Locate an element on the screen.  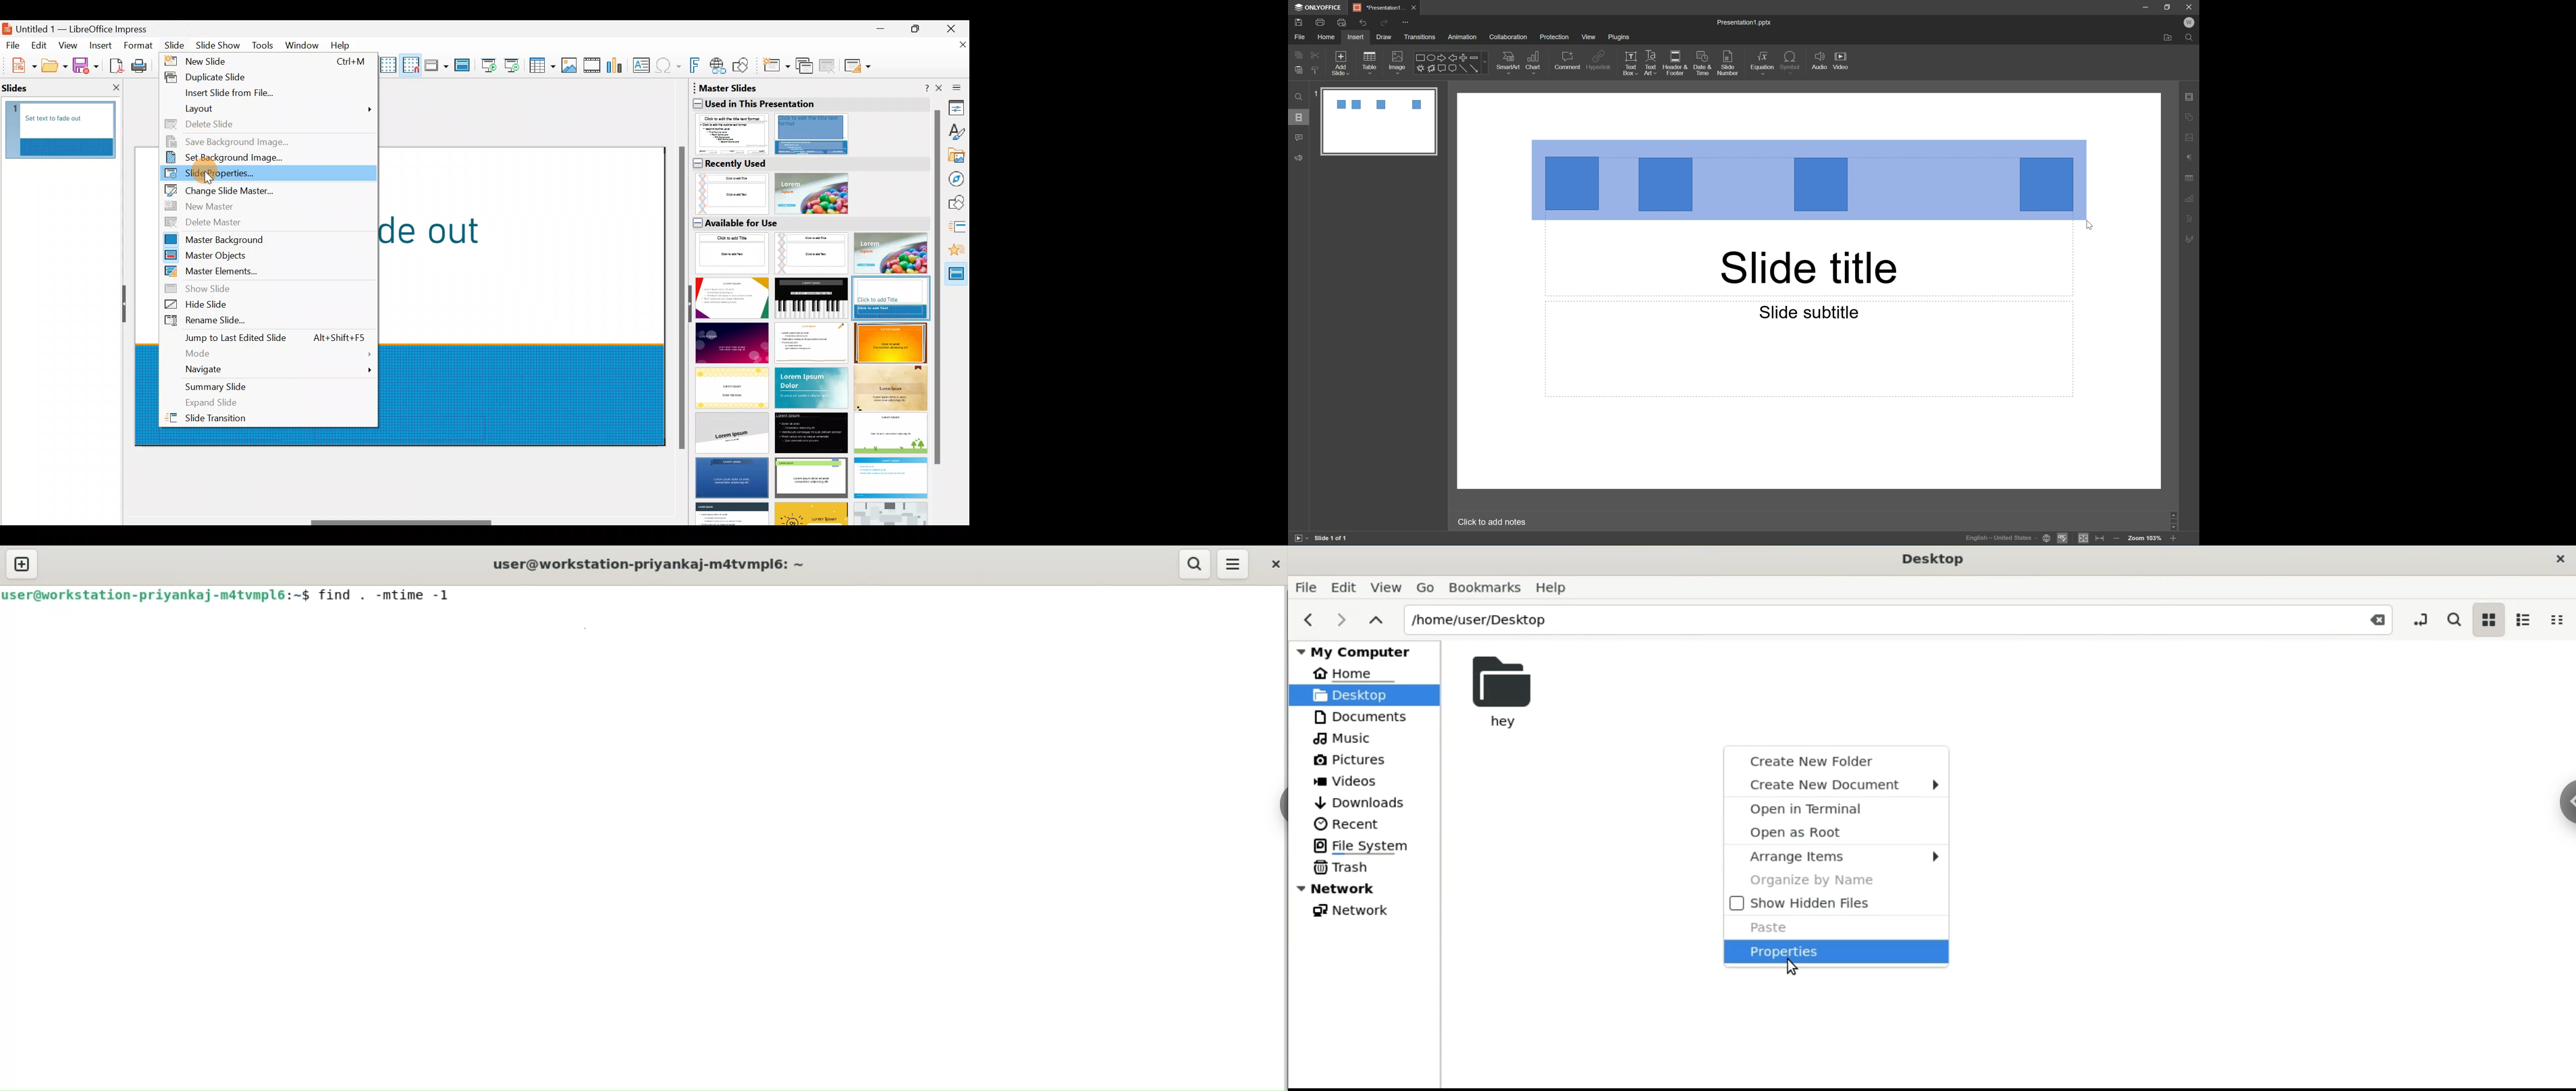
zoom out is located at coordinates (2117, 540).